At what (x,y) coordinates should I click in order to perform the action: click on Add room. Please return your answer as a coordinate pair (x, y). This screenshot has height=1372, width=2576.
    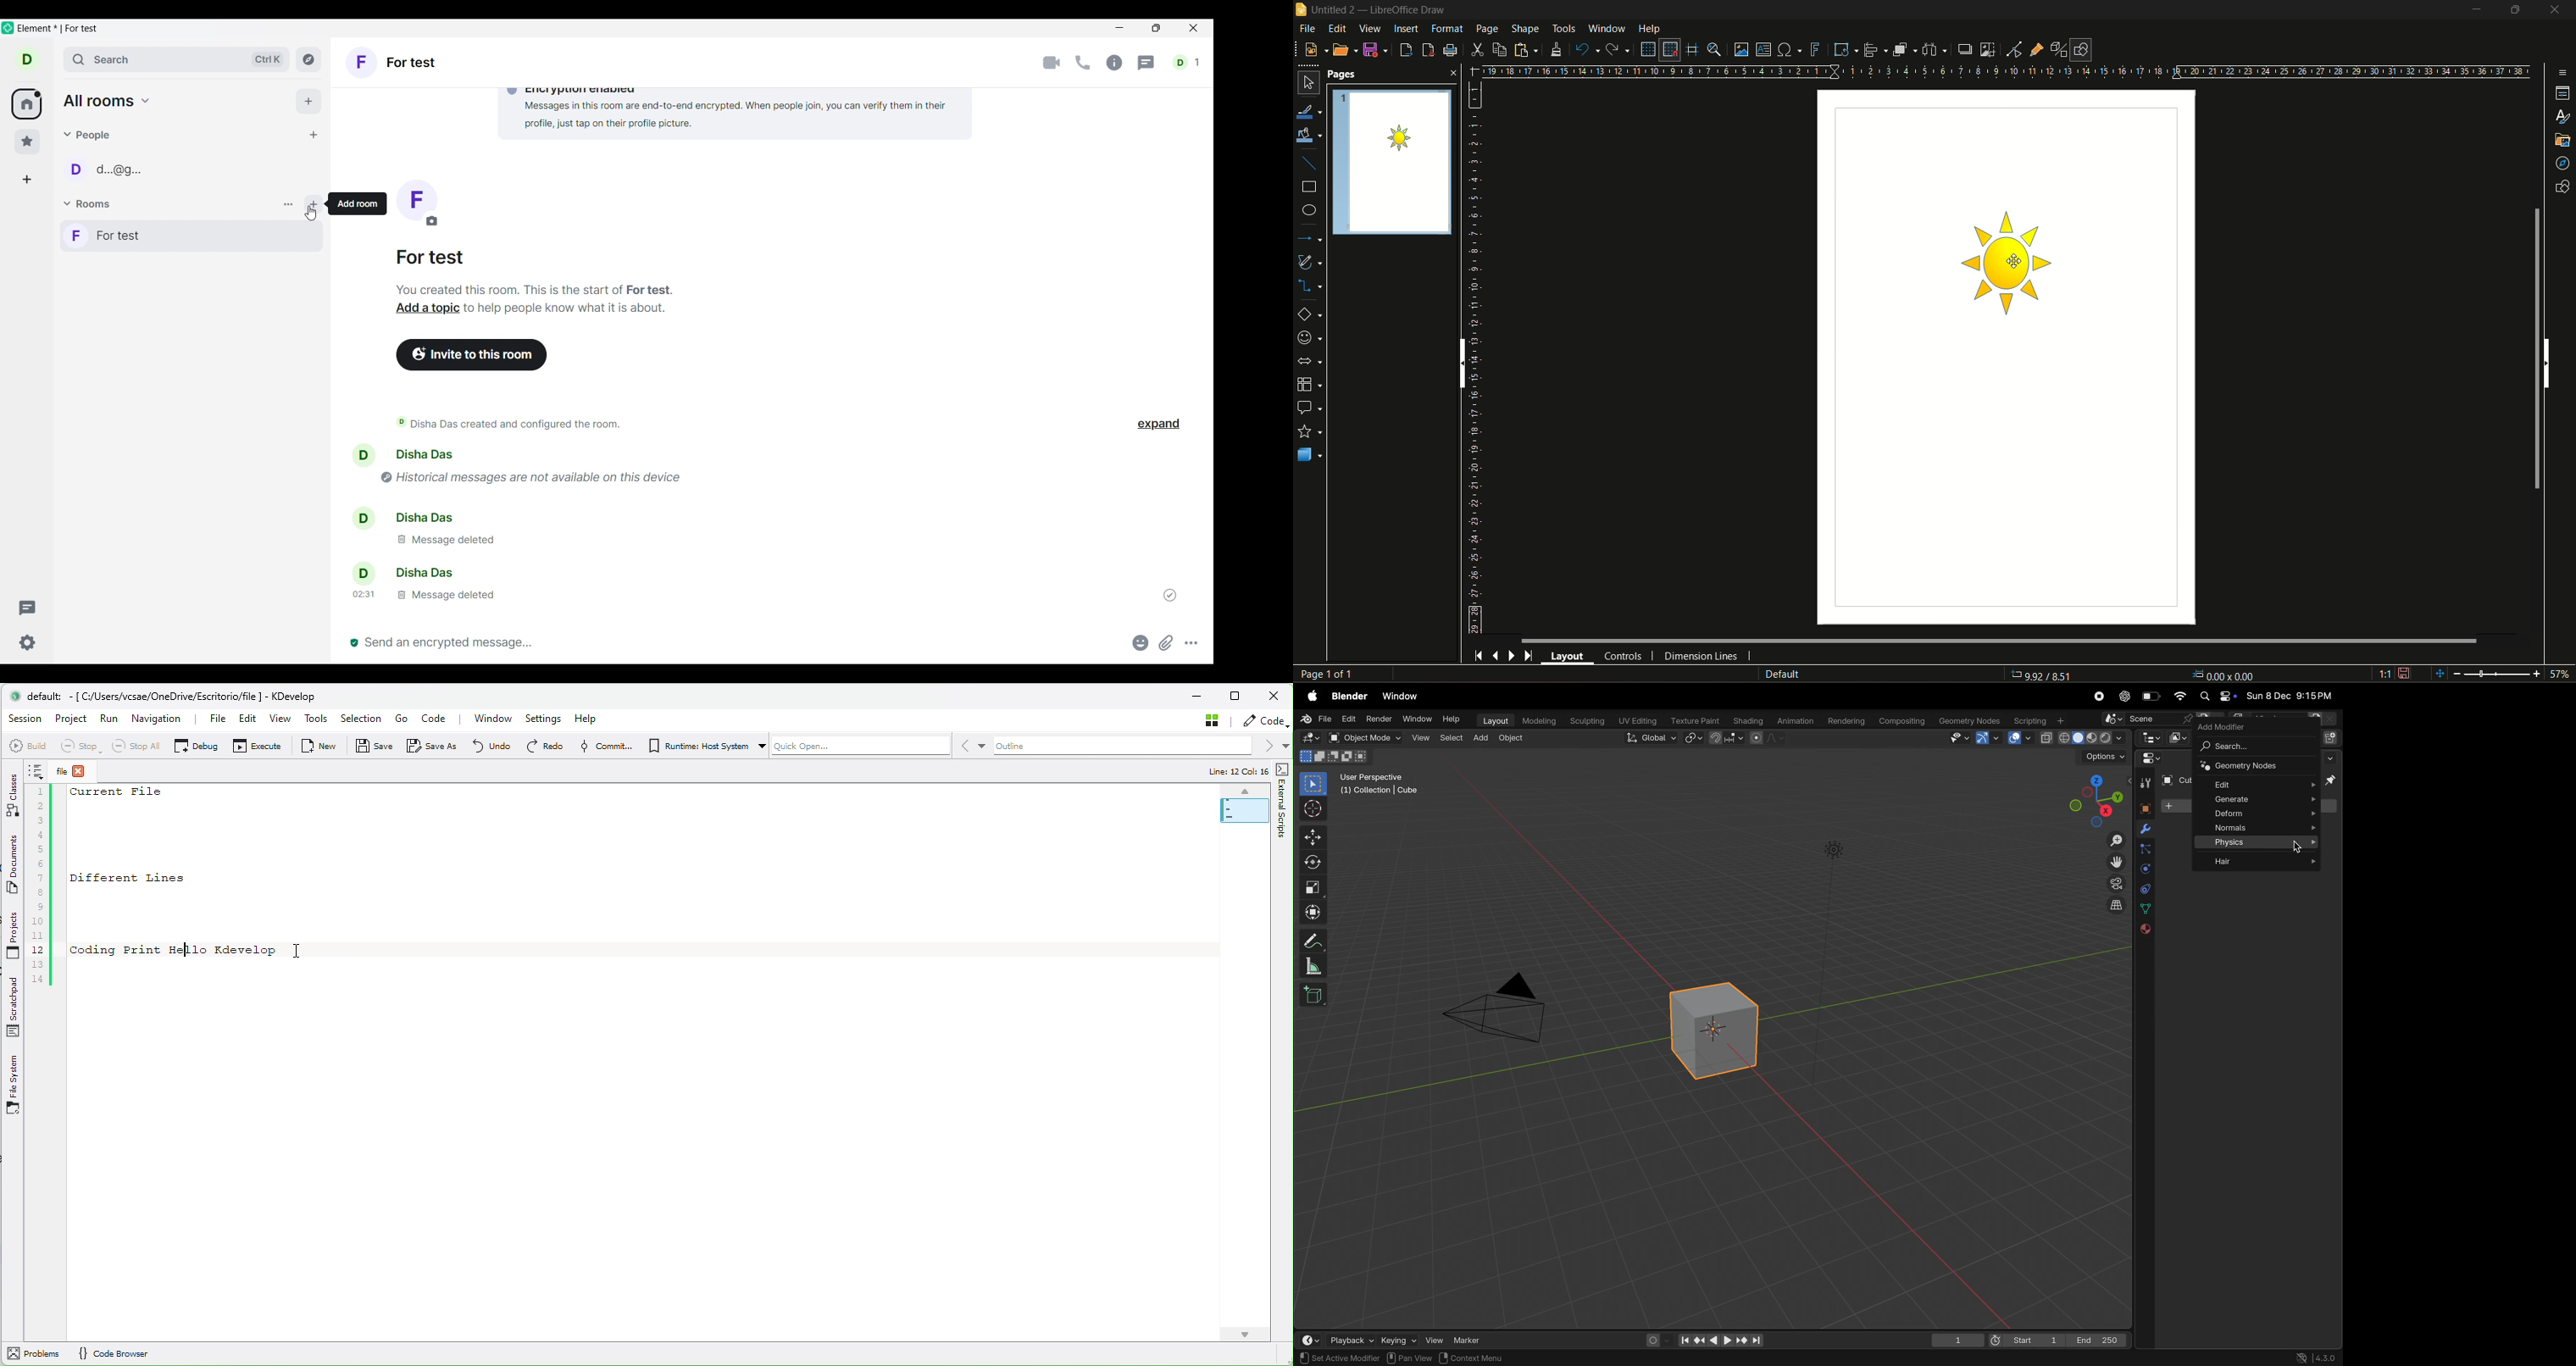
    Looking at the image, I should click on (314, 204).